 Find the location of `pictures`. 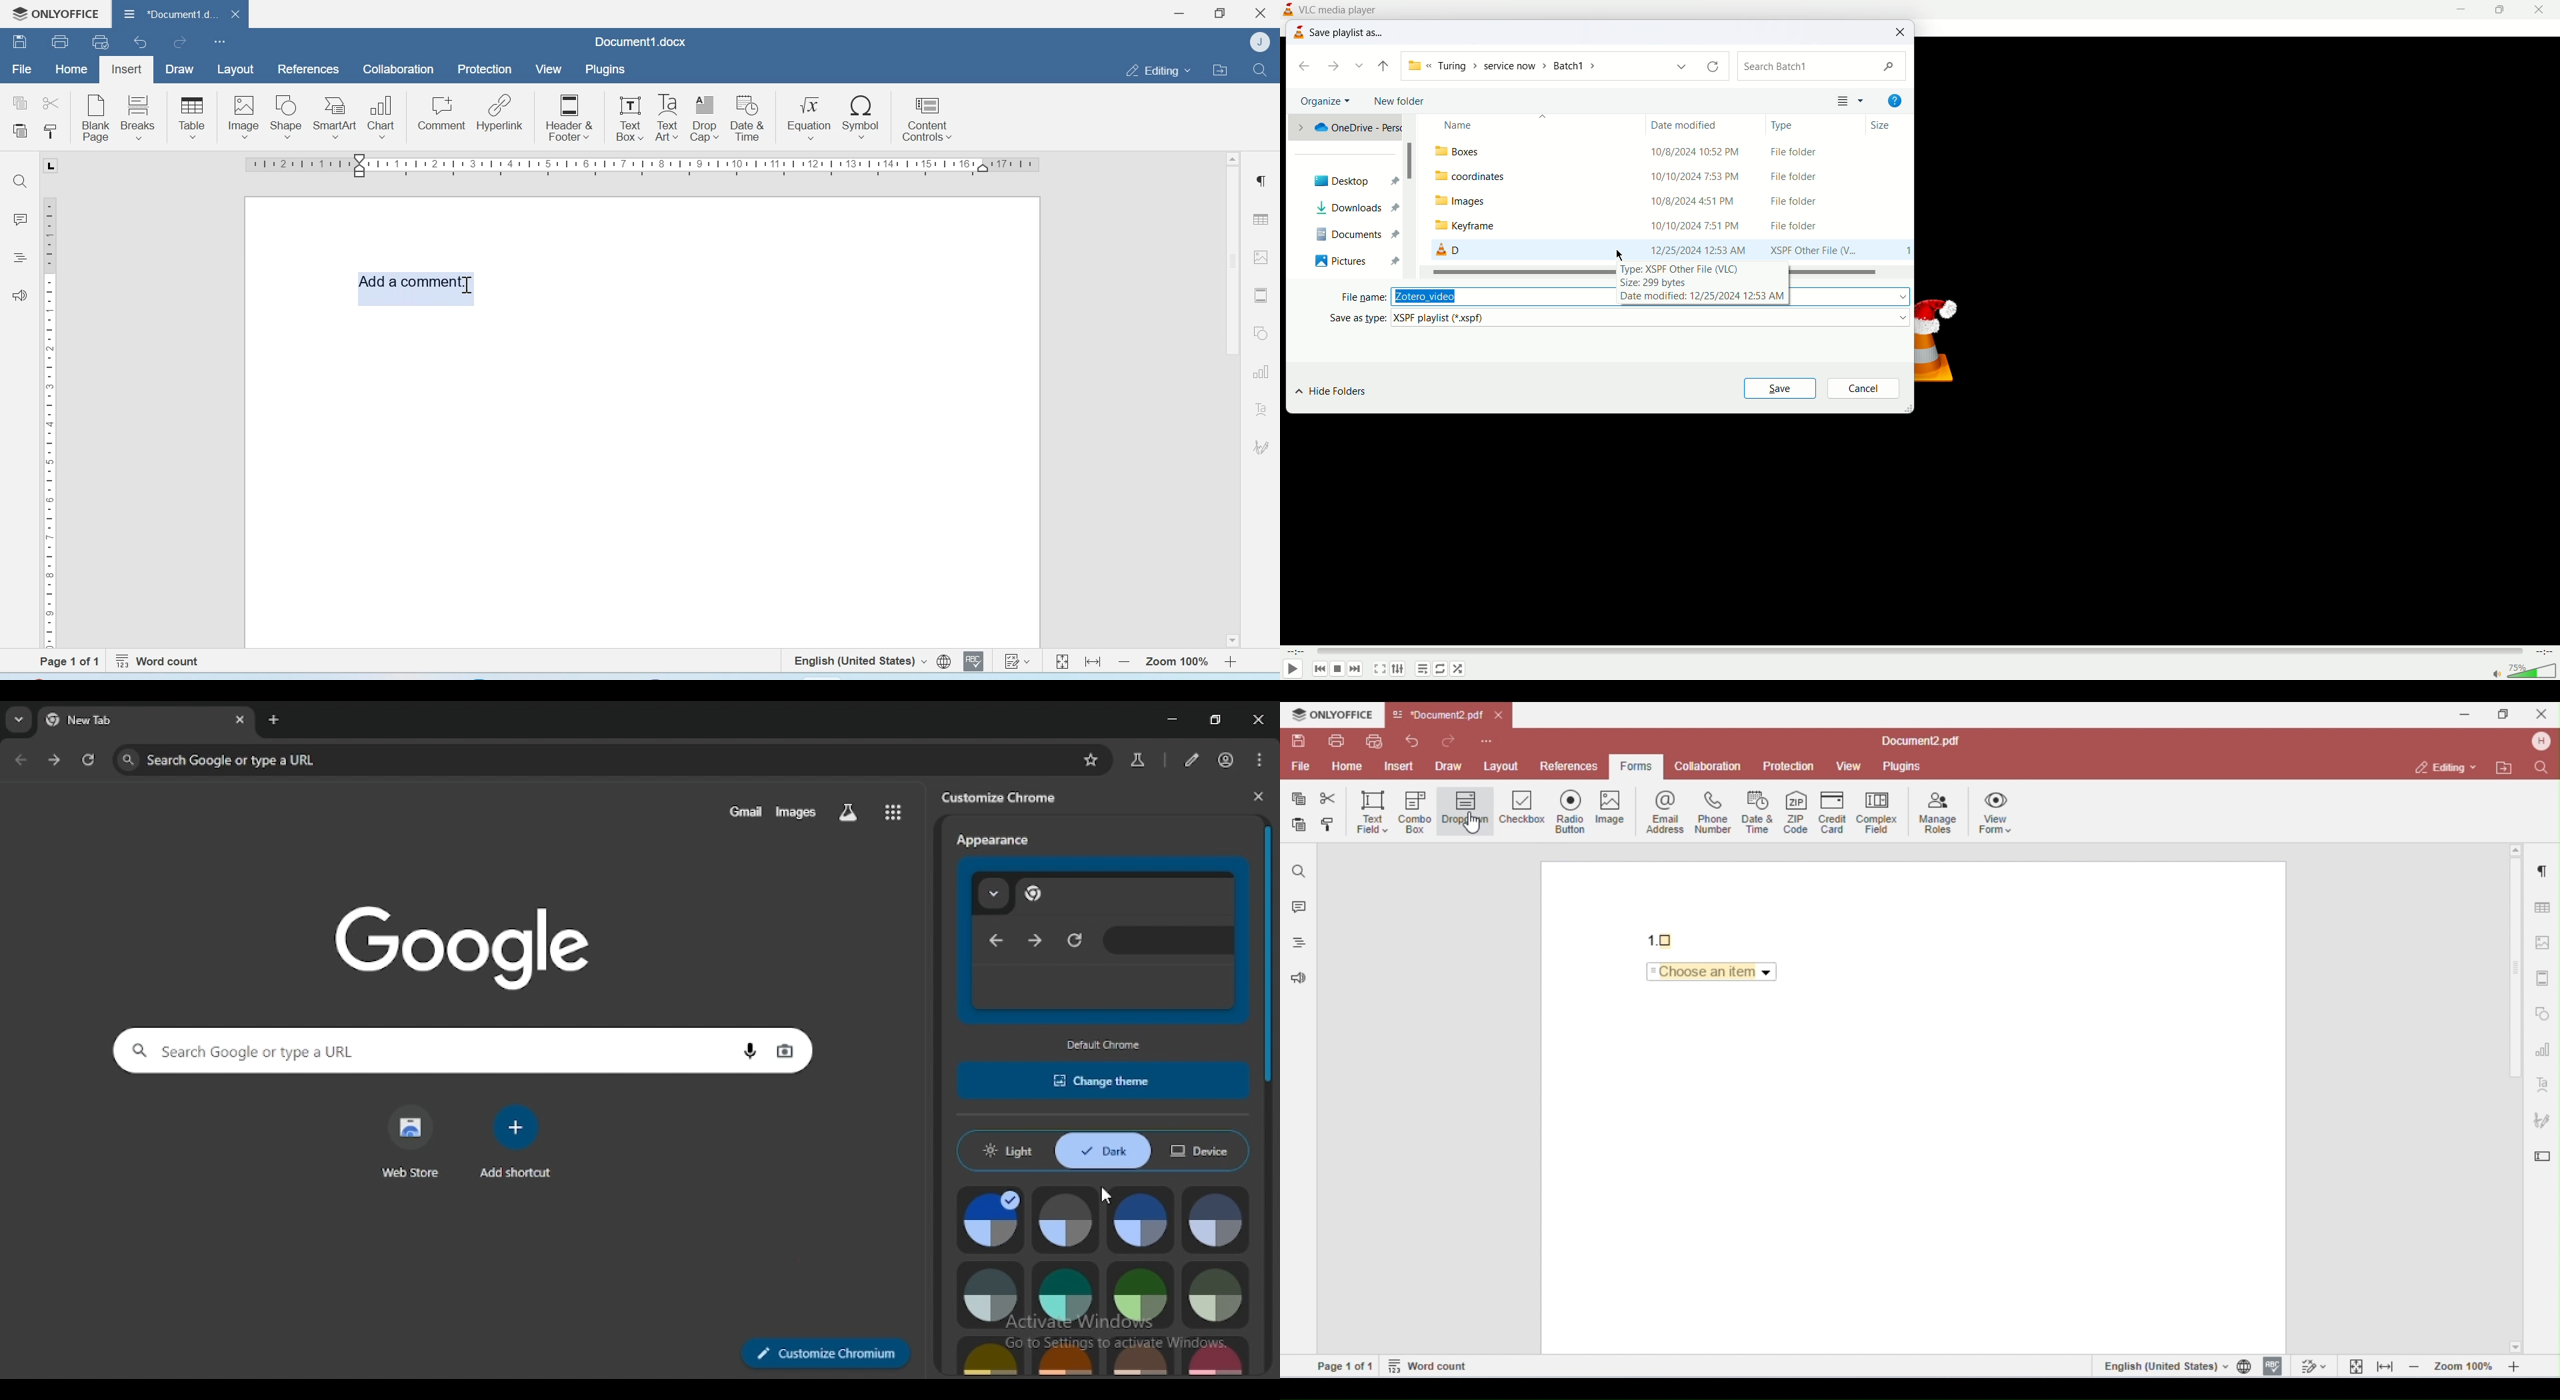

pictures is located at coordinates (1341, 259).